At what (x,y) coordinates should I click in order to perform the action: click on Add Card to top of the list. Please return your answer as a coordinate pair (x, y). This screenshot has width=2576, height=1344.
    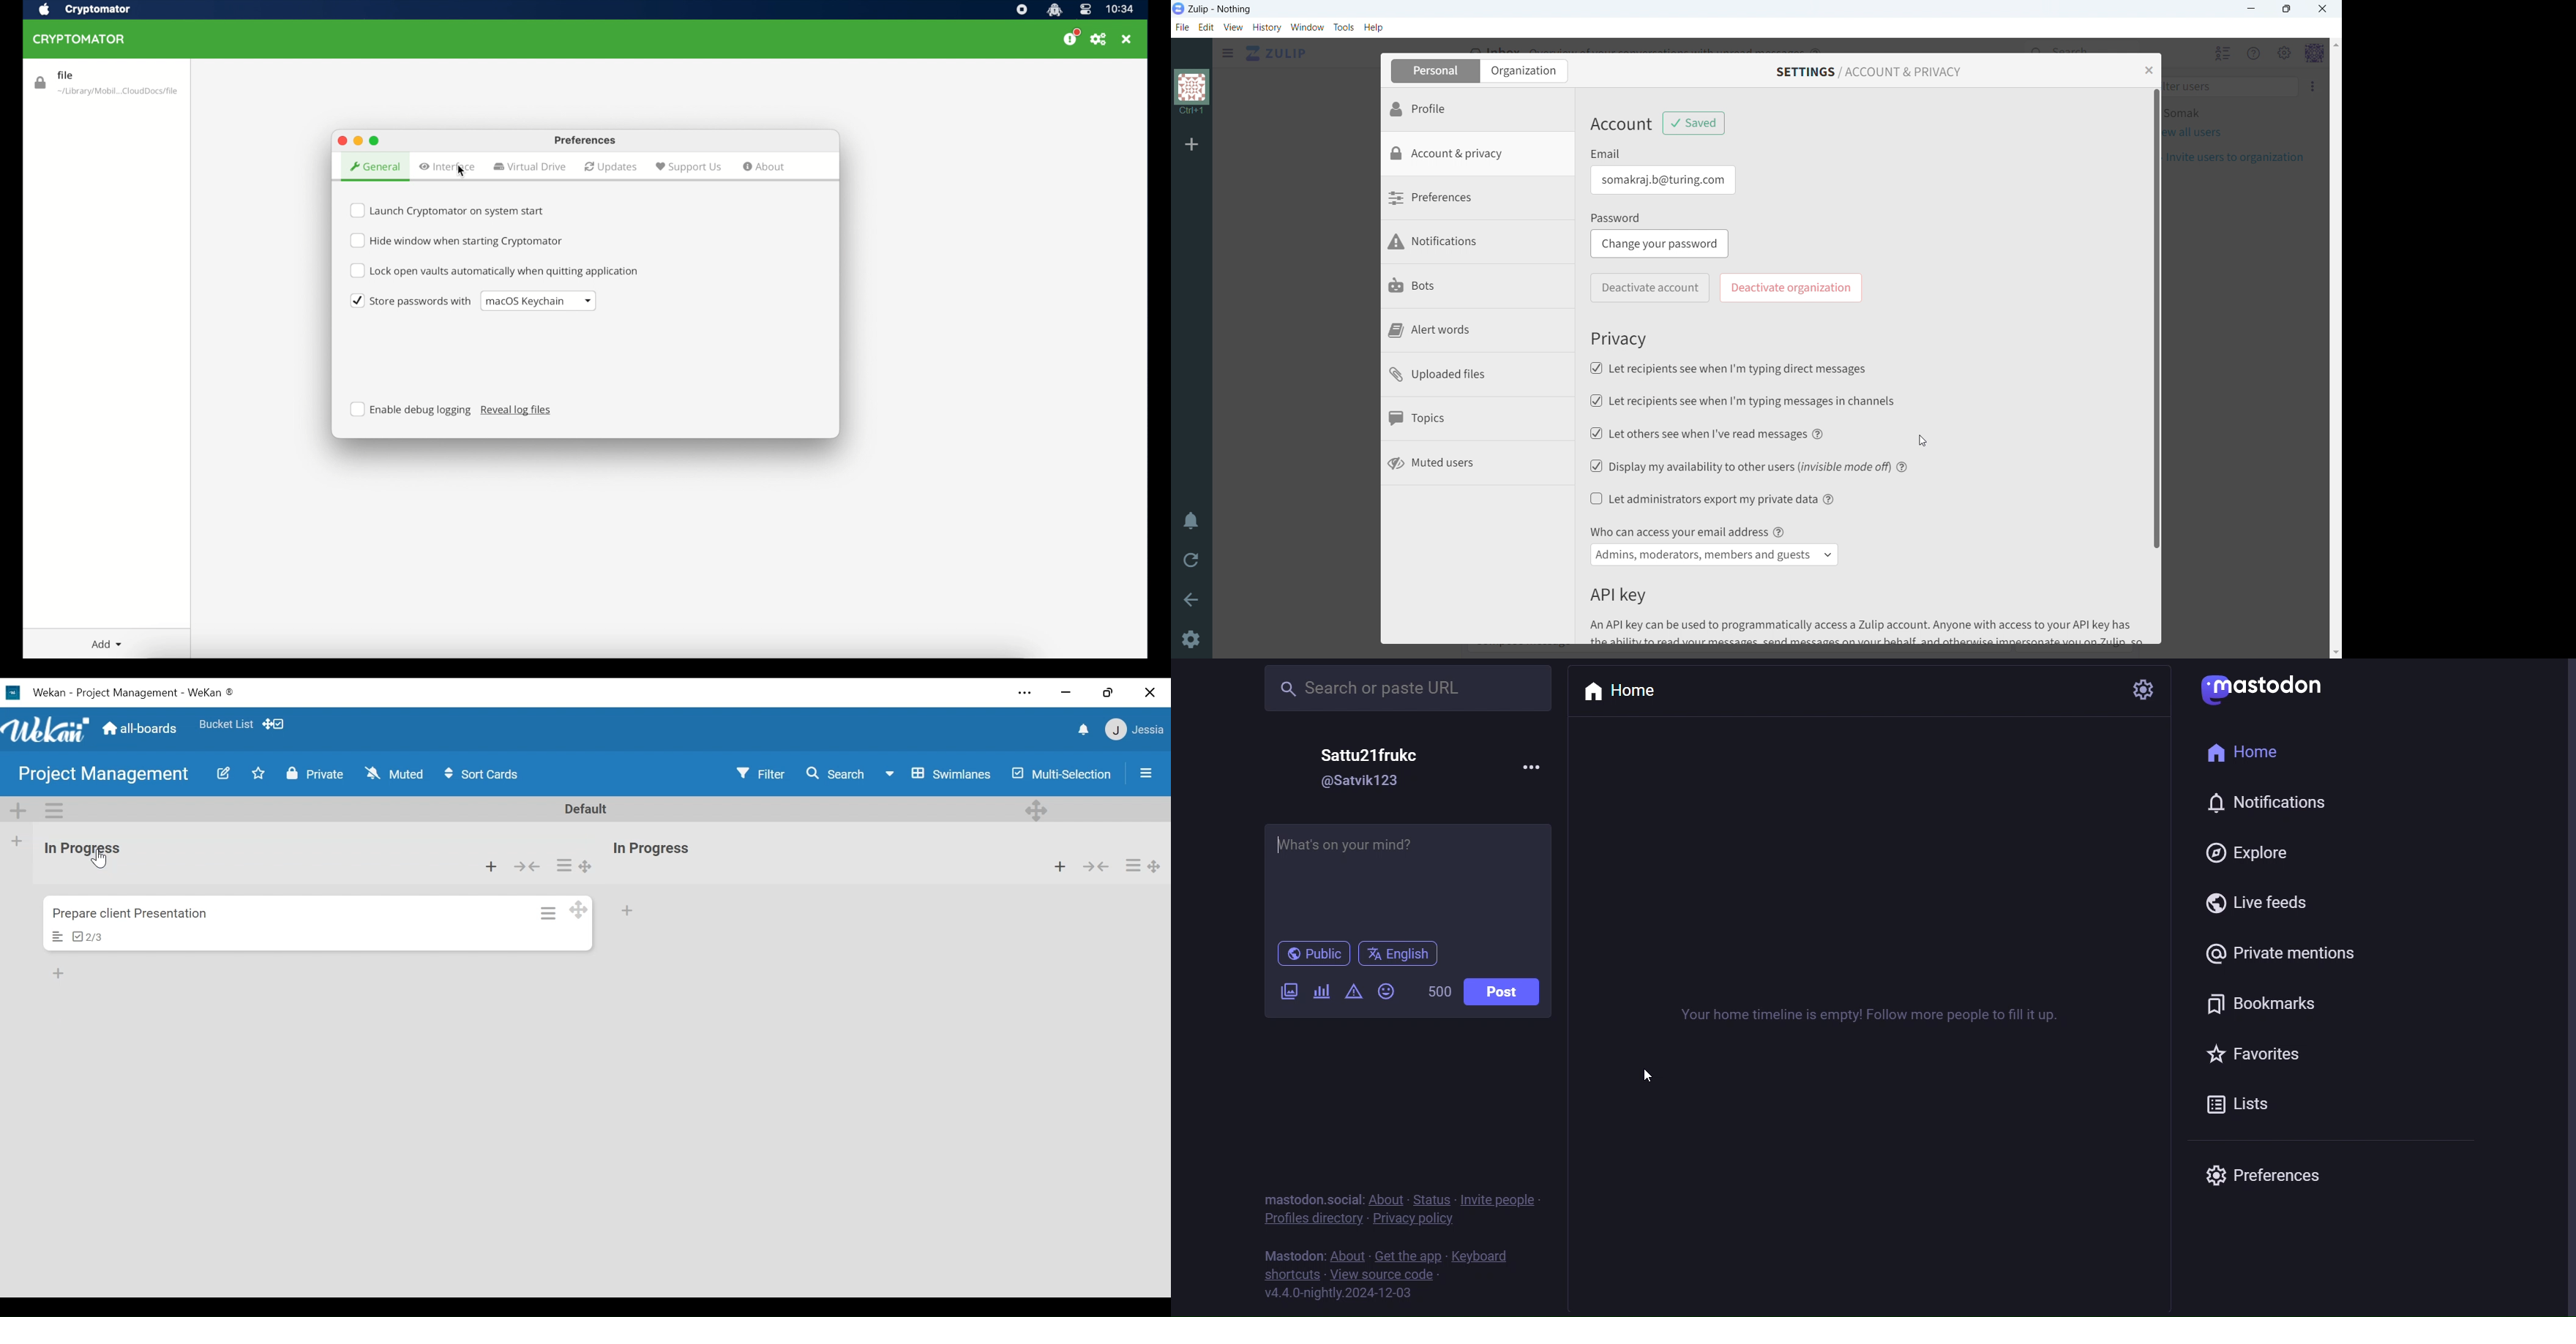
    Looking at the image, I should click on (492, 868).